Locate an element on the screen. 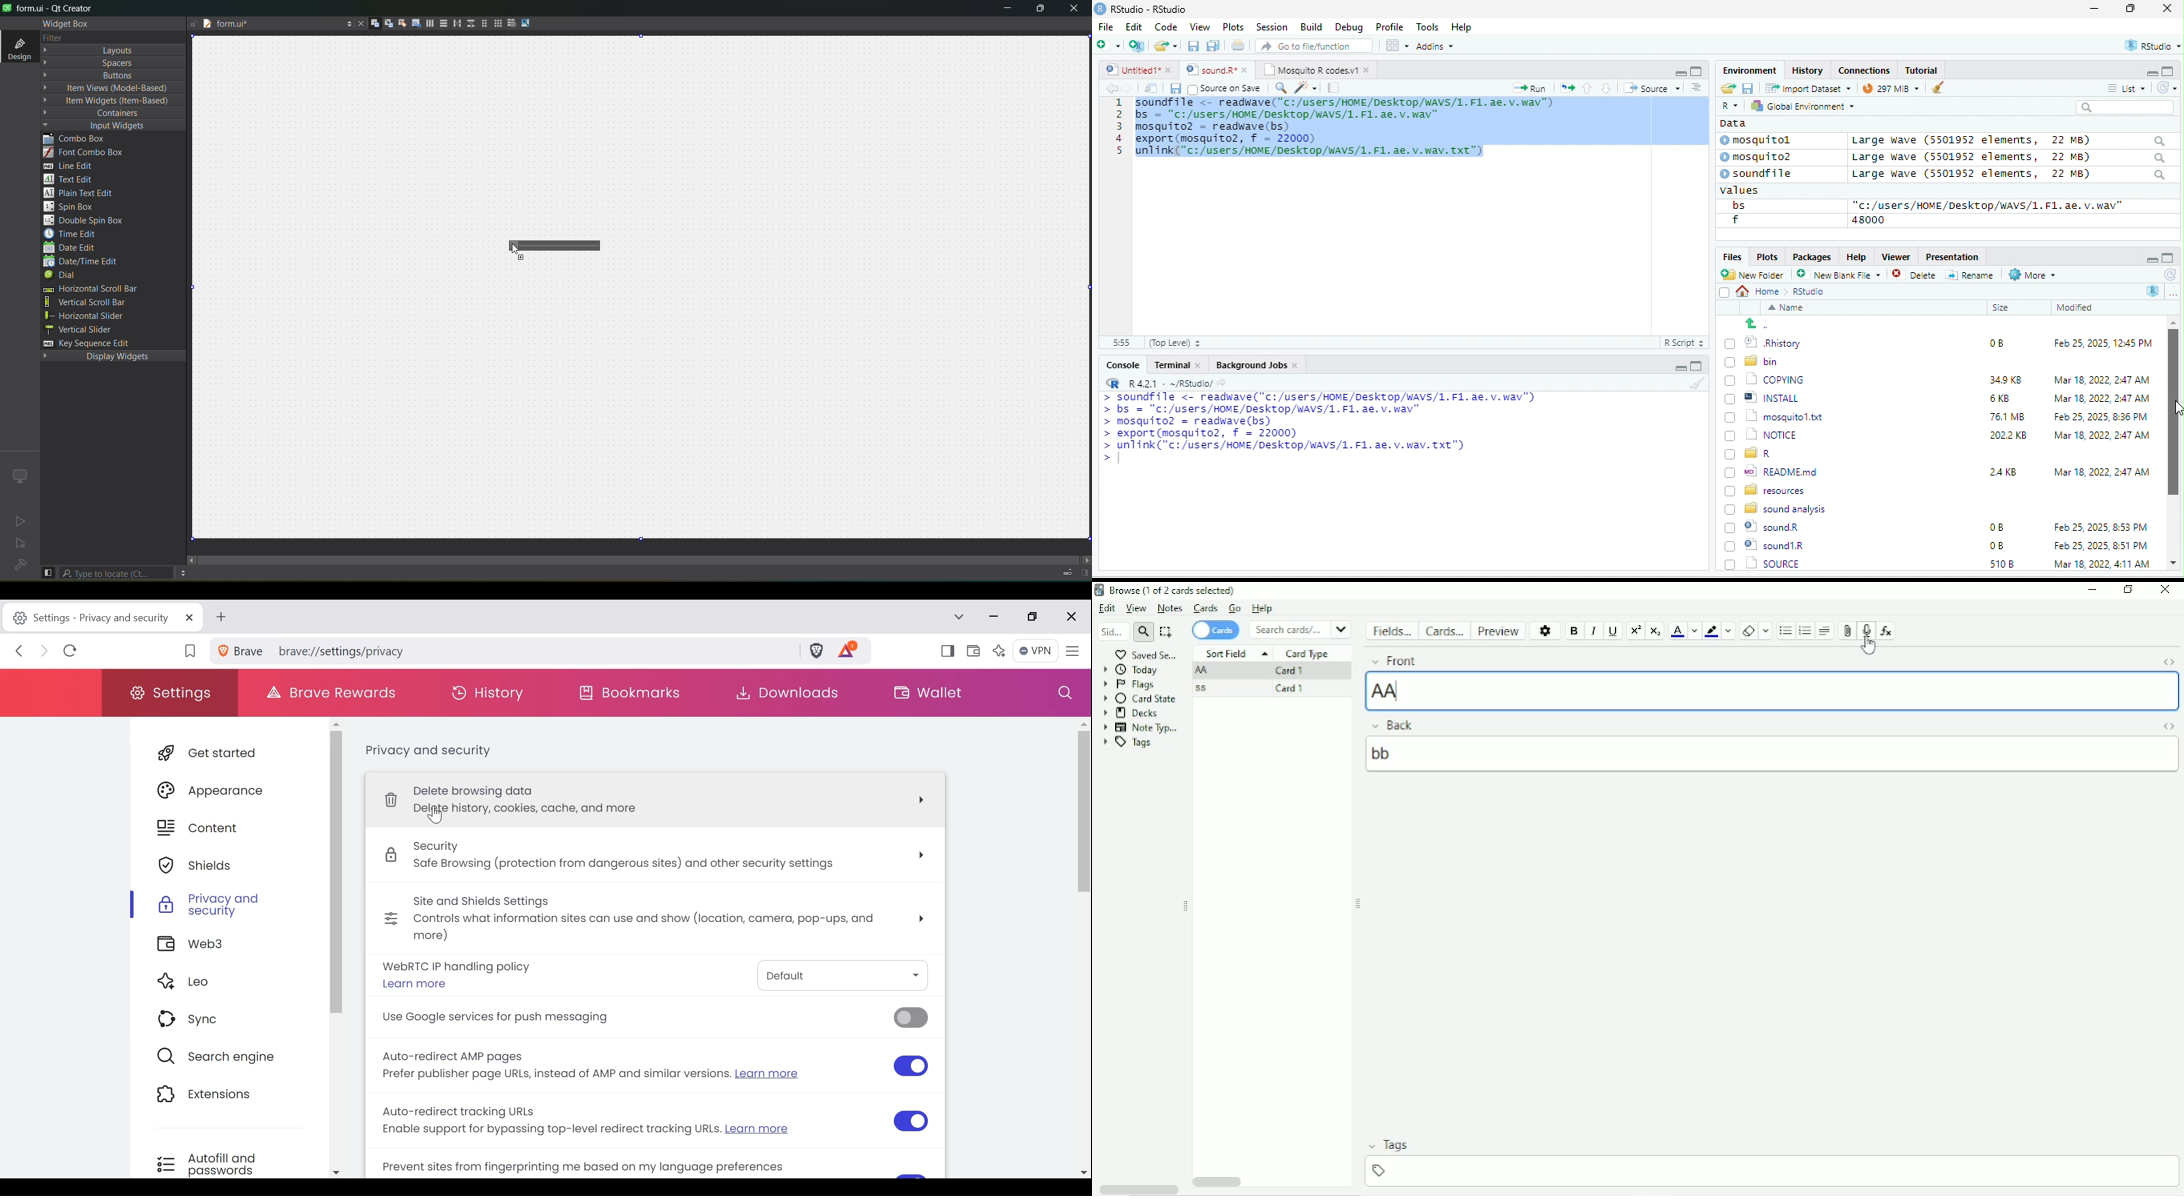  go back is located at coordinates (1763, 324).